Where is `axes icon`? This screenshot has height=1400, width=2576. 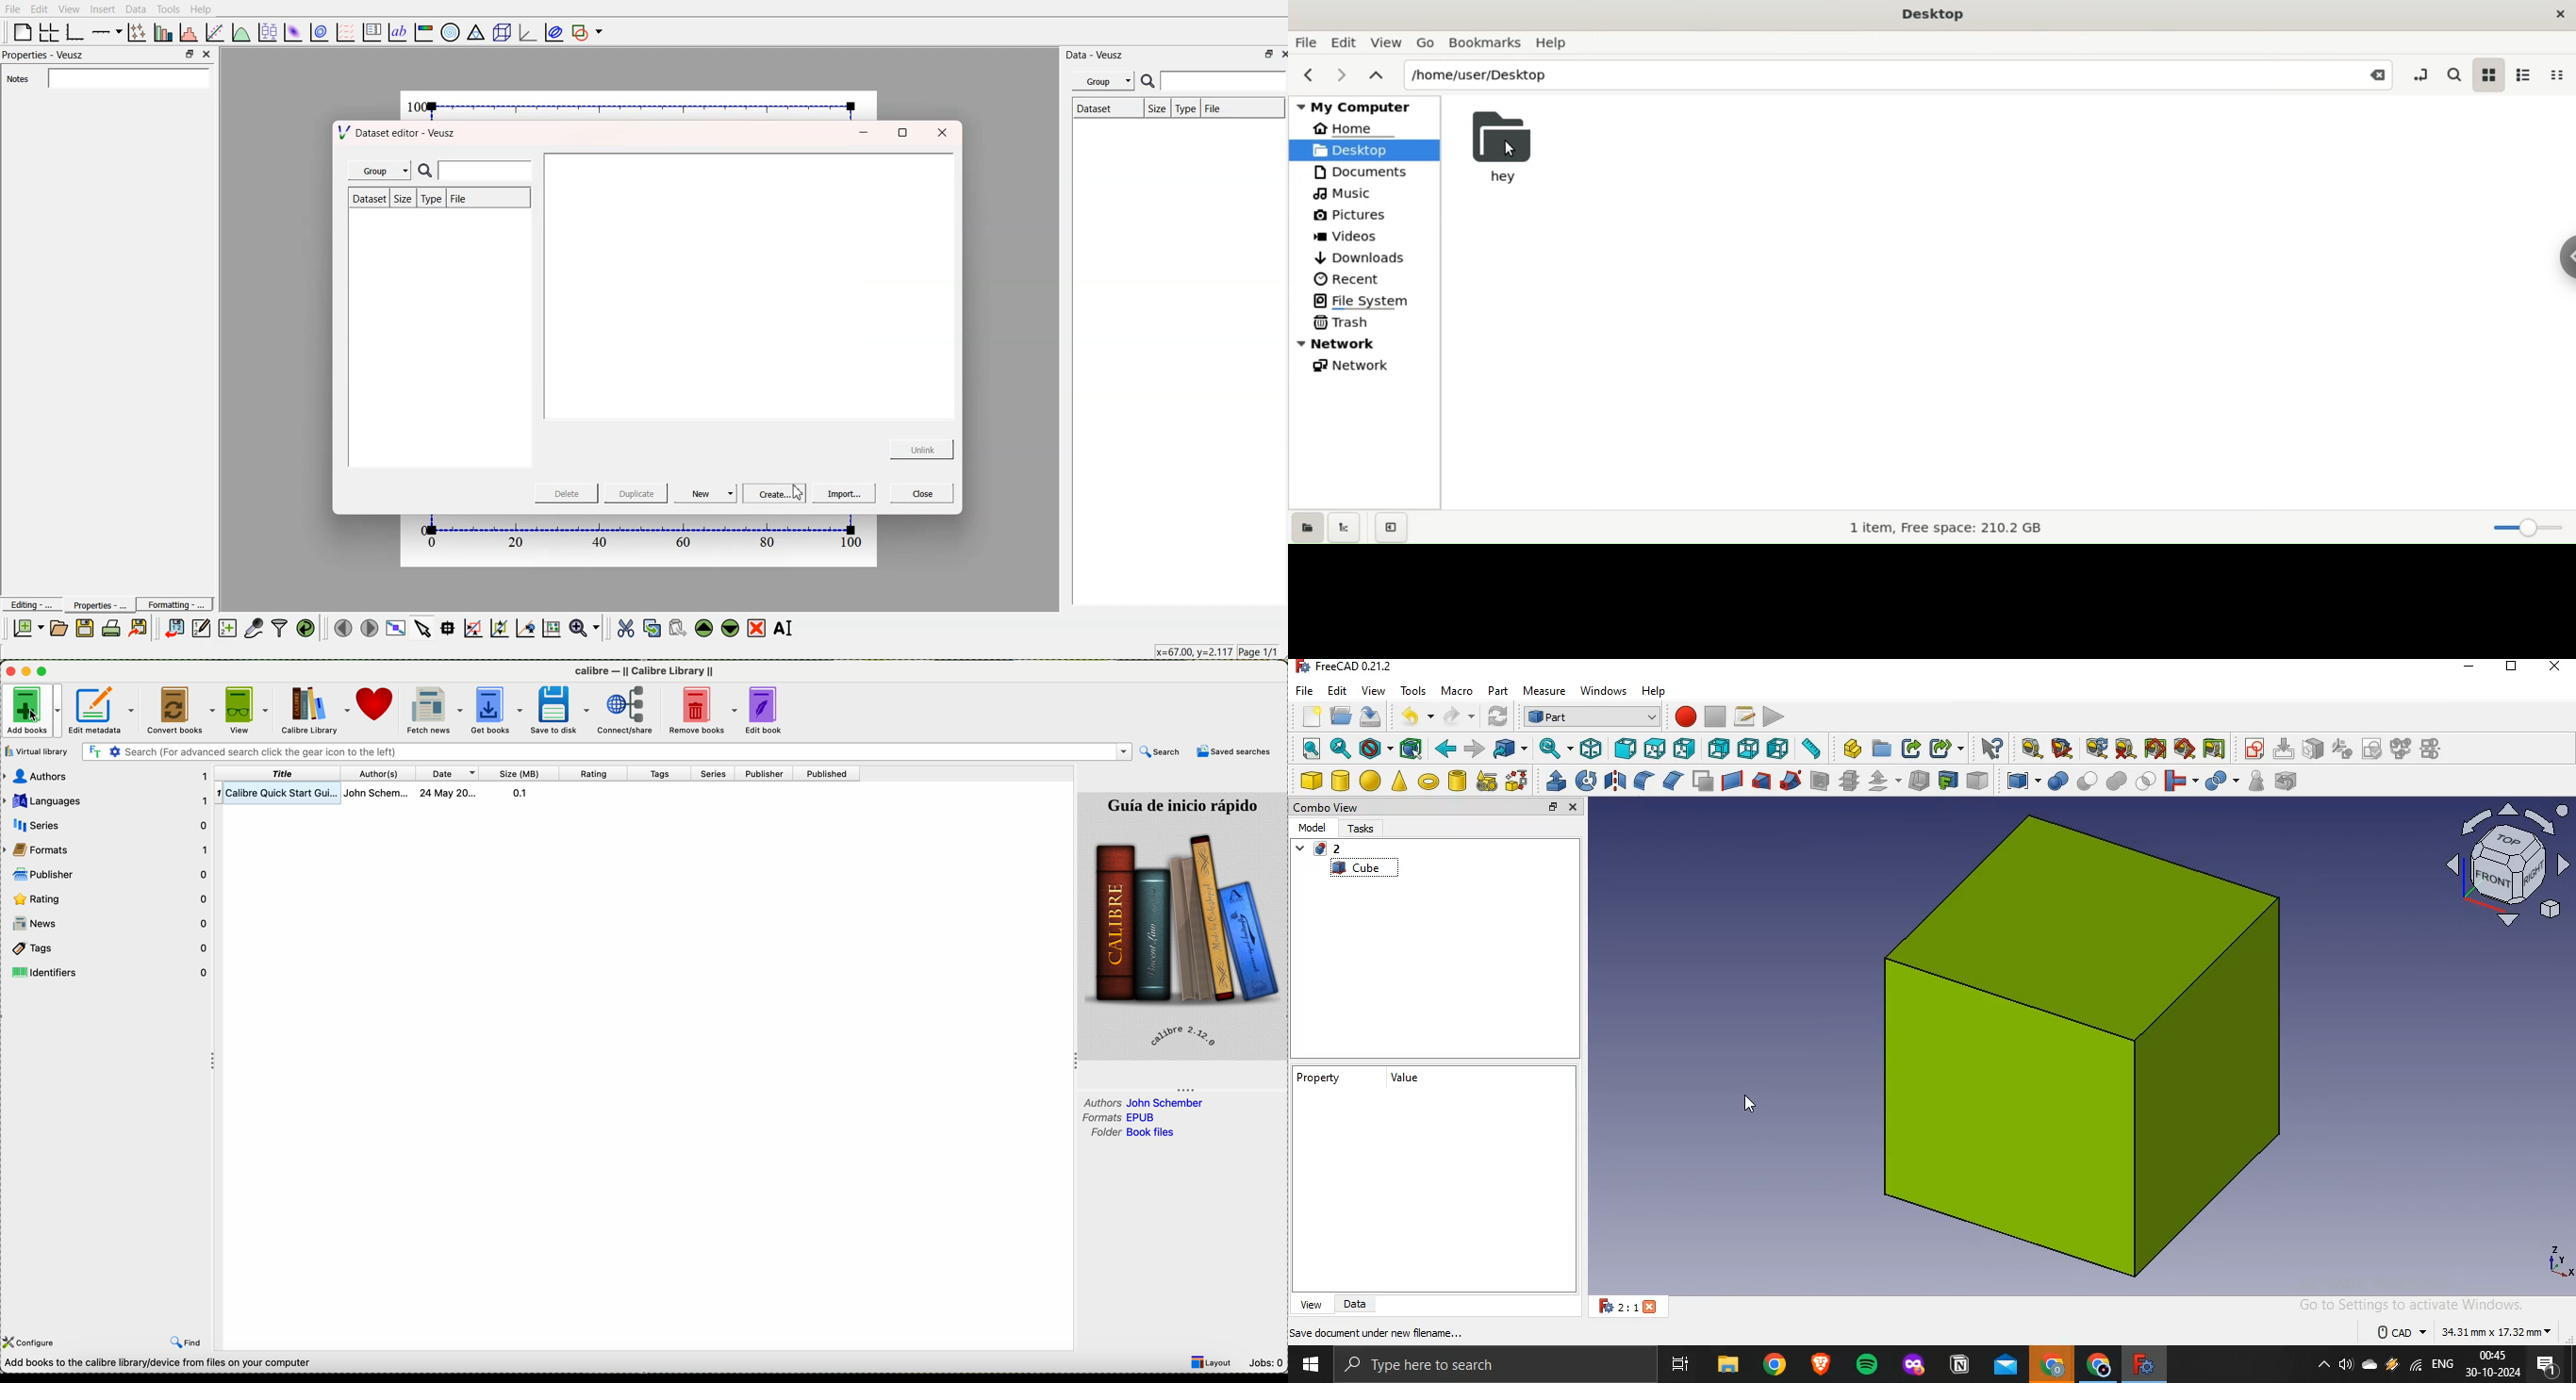 axes icon is located at coordinates (2559, 1260).